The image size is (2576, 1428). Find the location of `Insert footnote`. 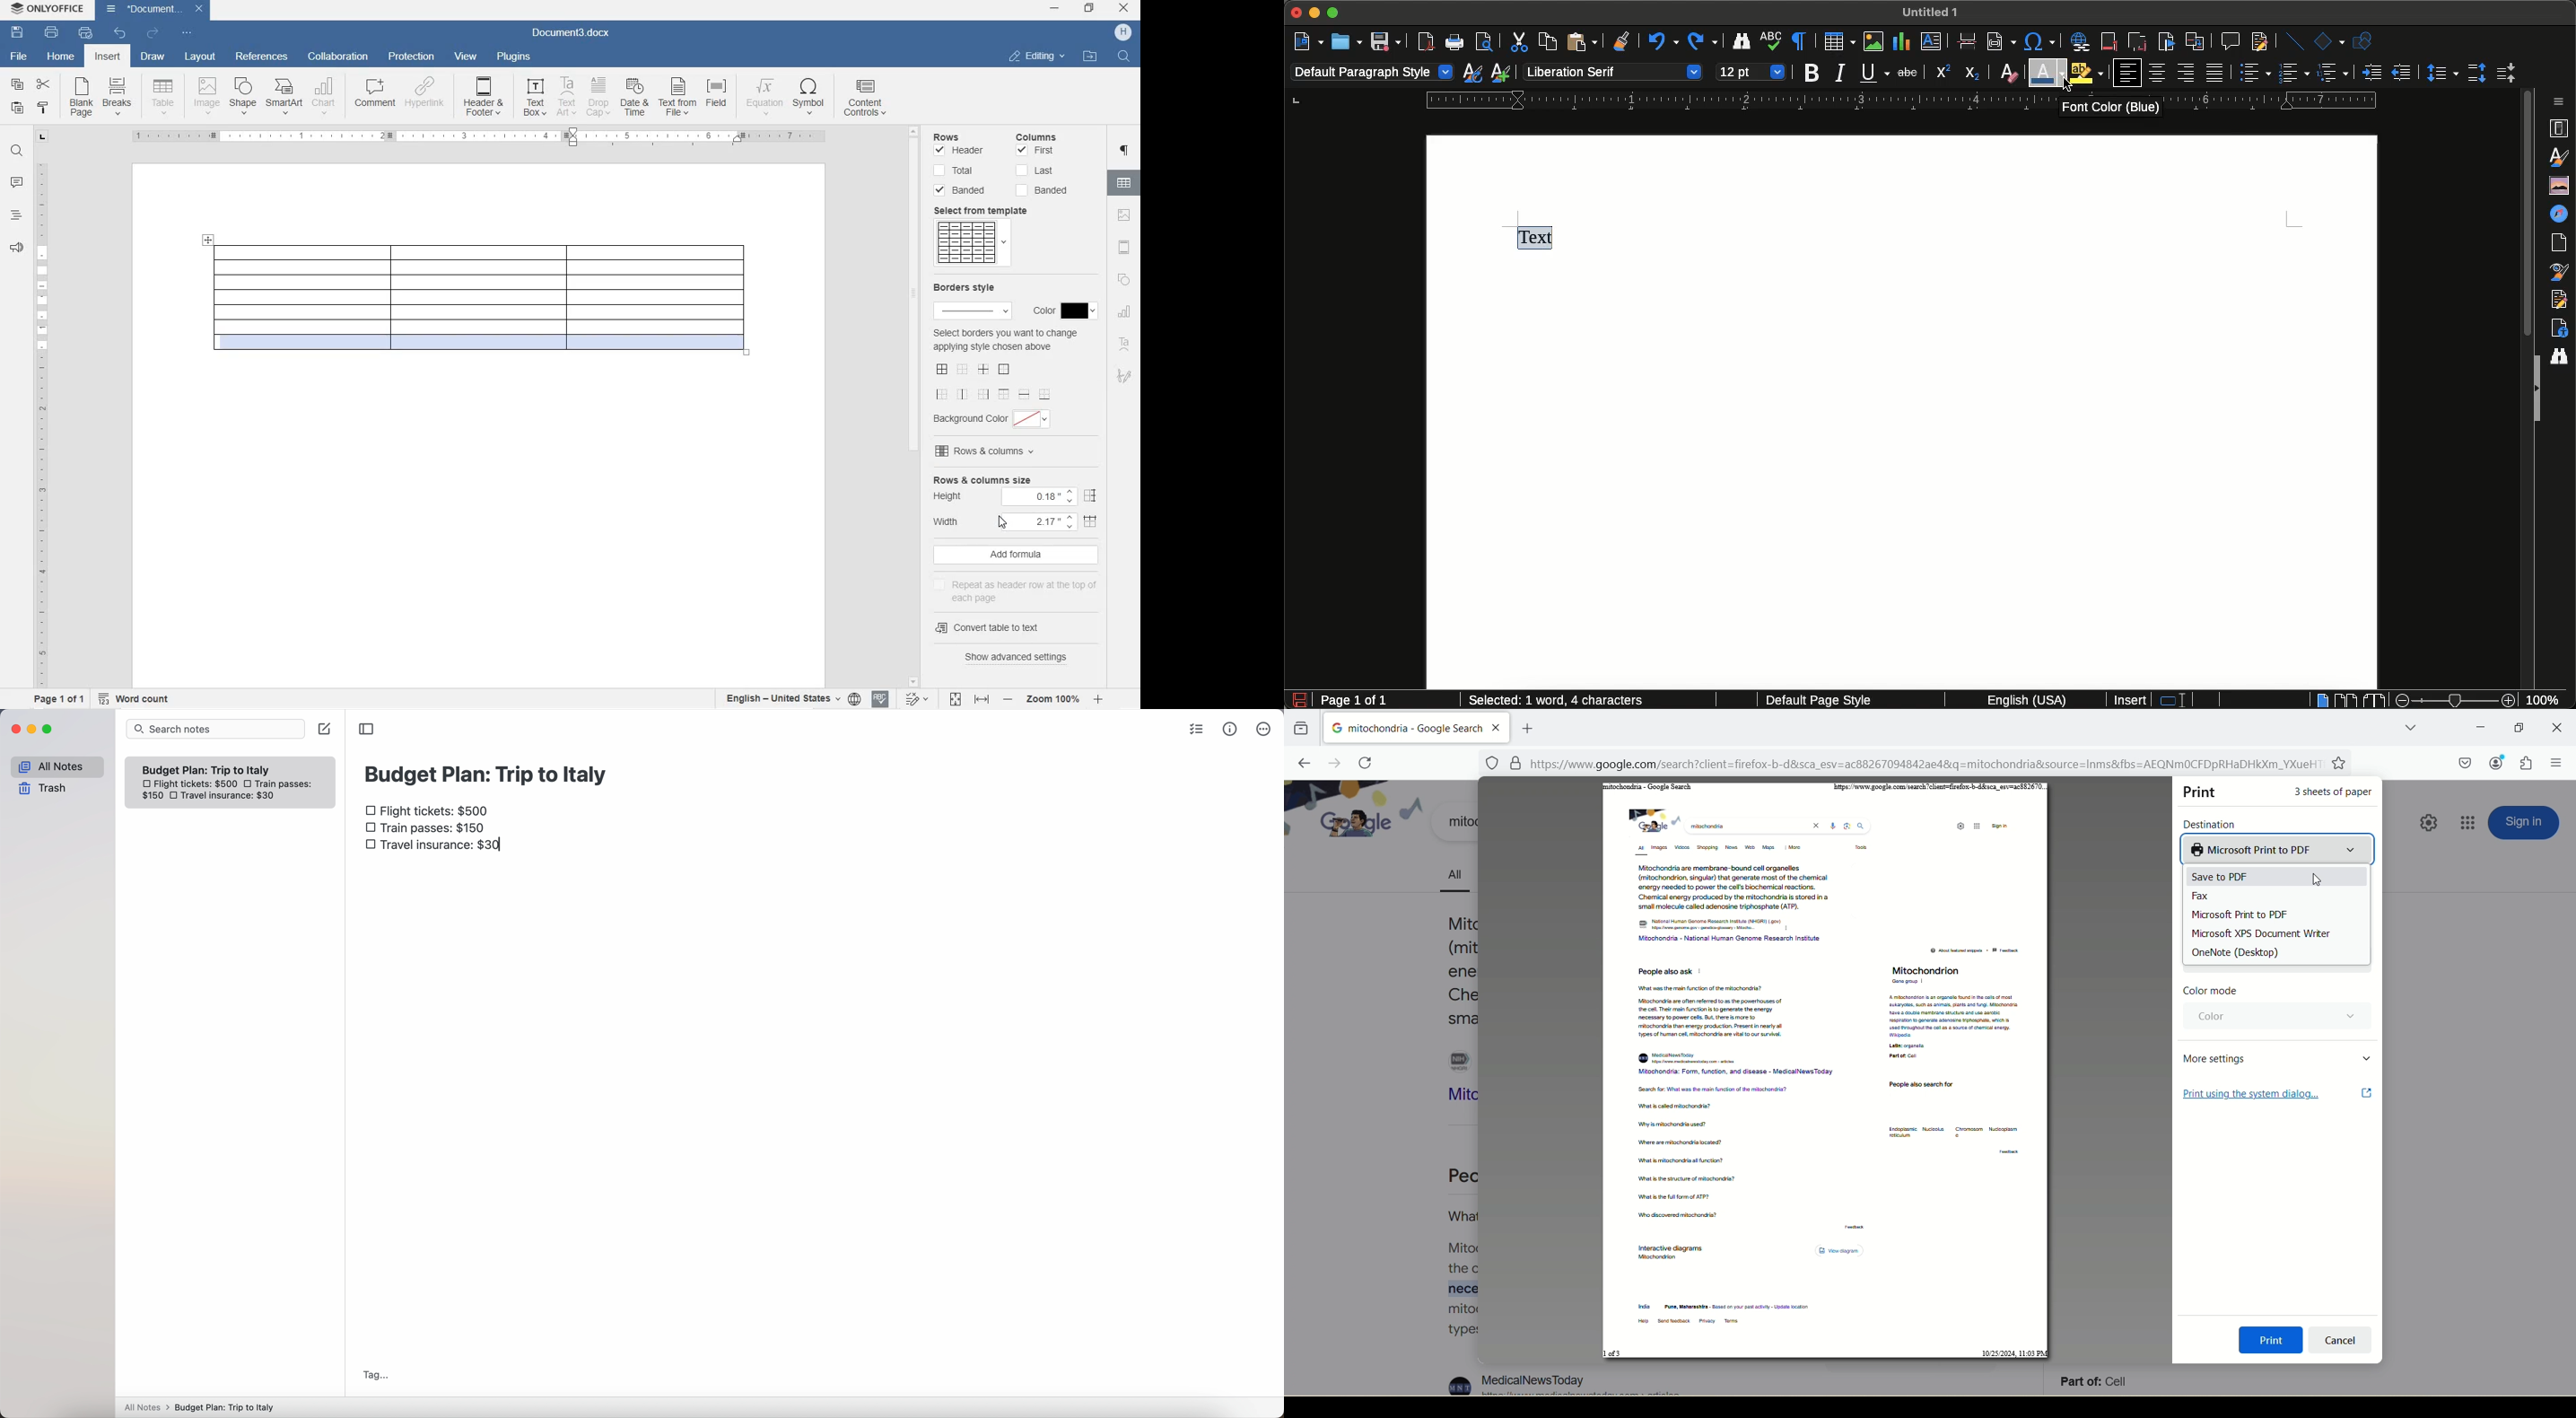

Insert footnote is located at coordinates (2109, 43).